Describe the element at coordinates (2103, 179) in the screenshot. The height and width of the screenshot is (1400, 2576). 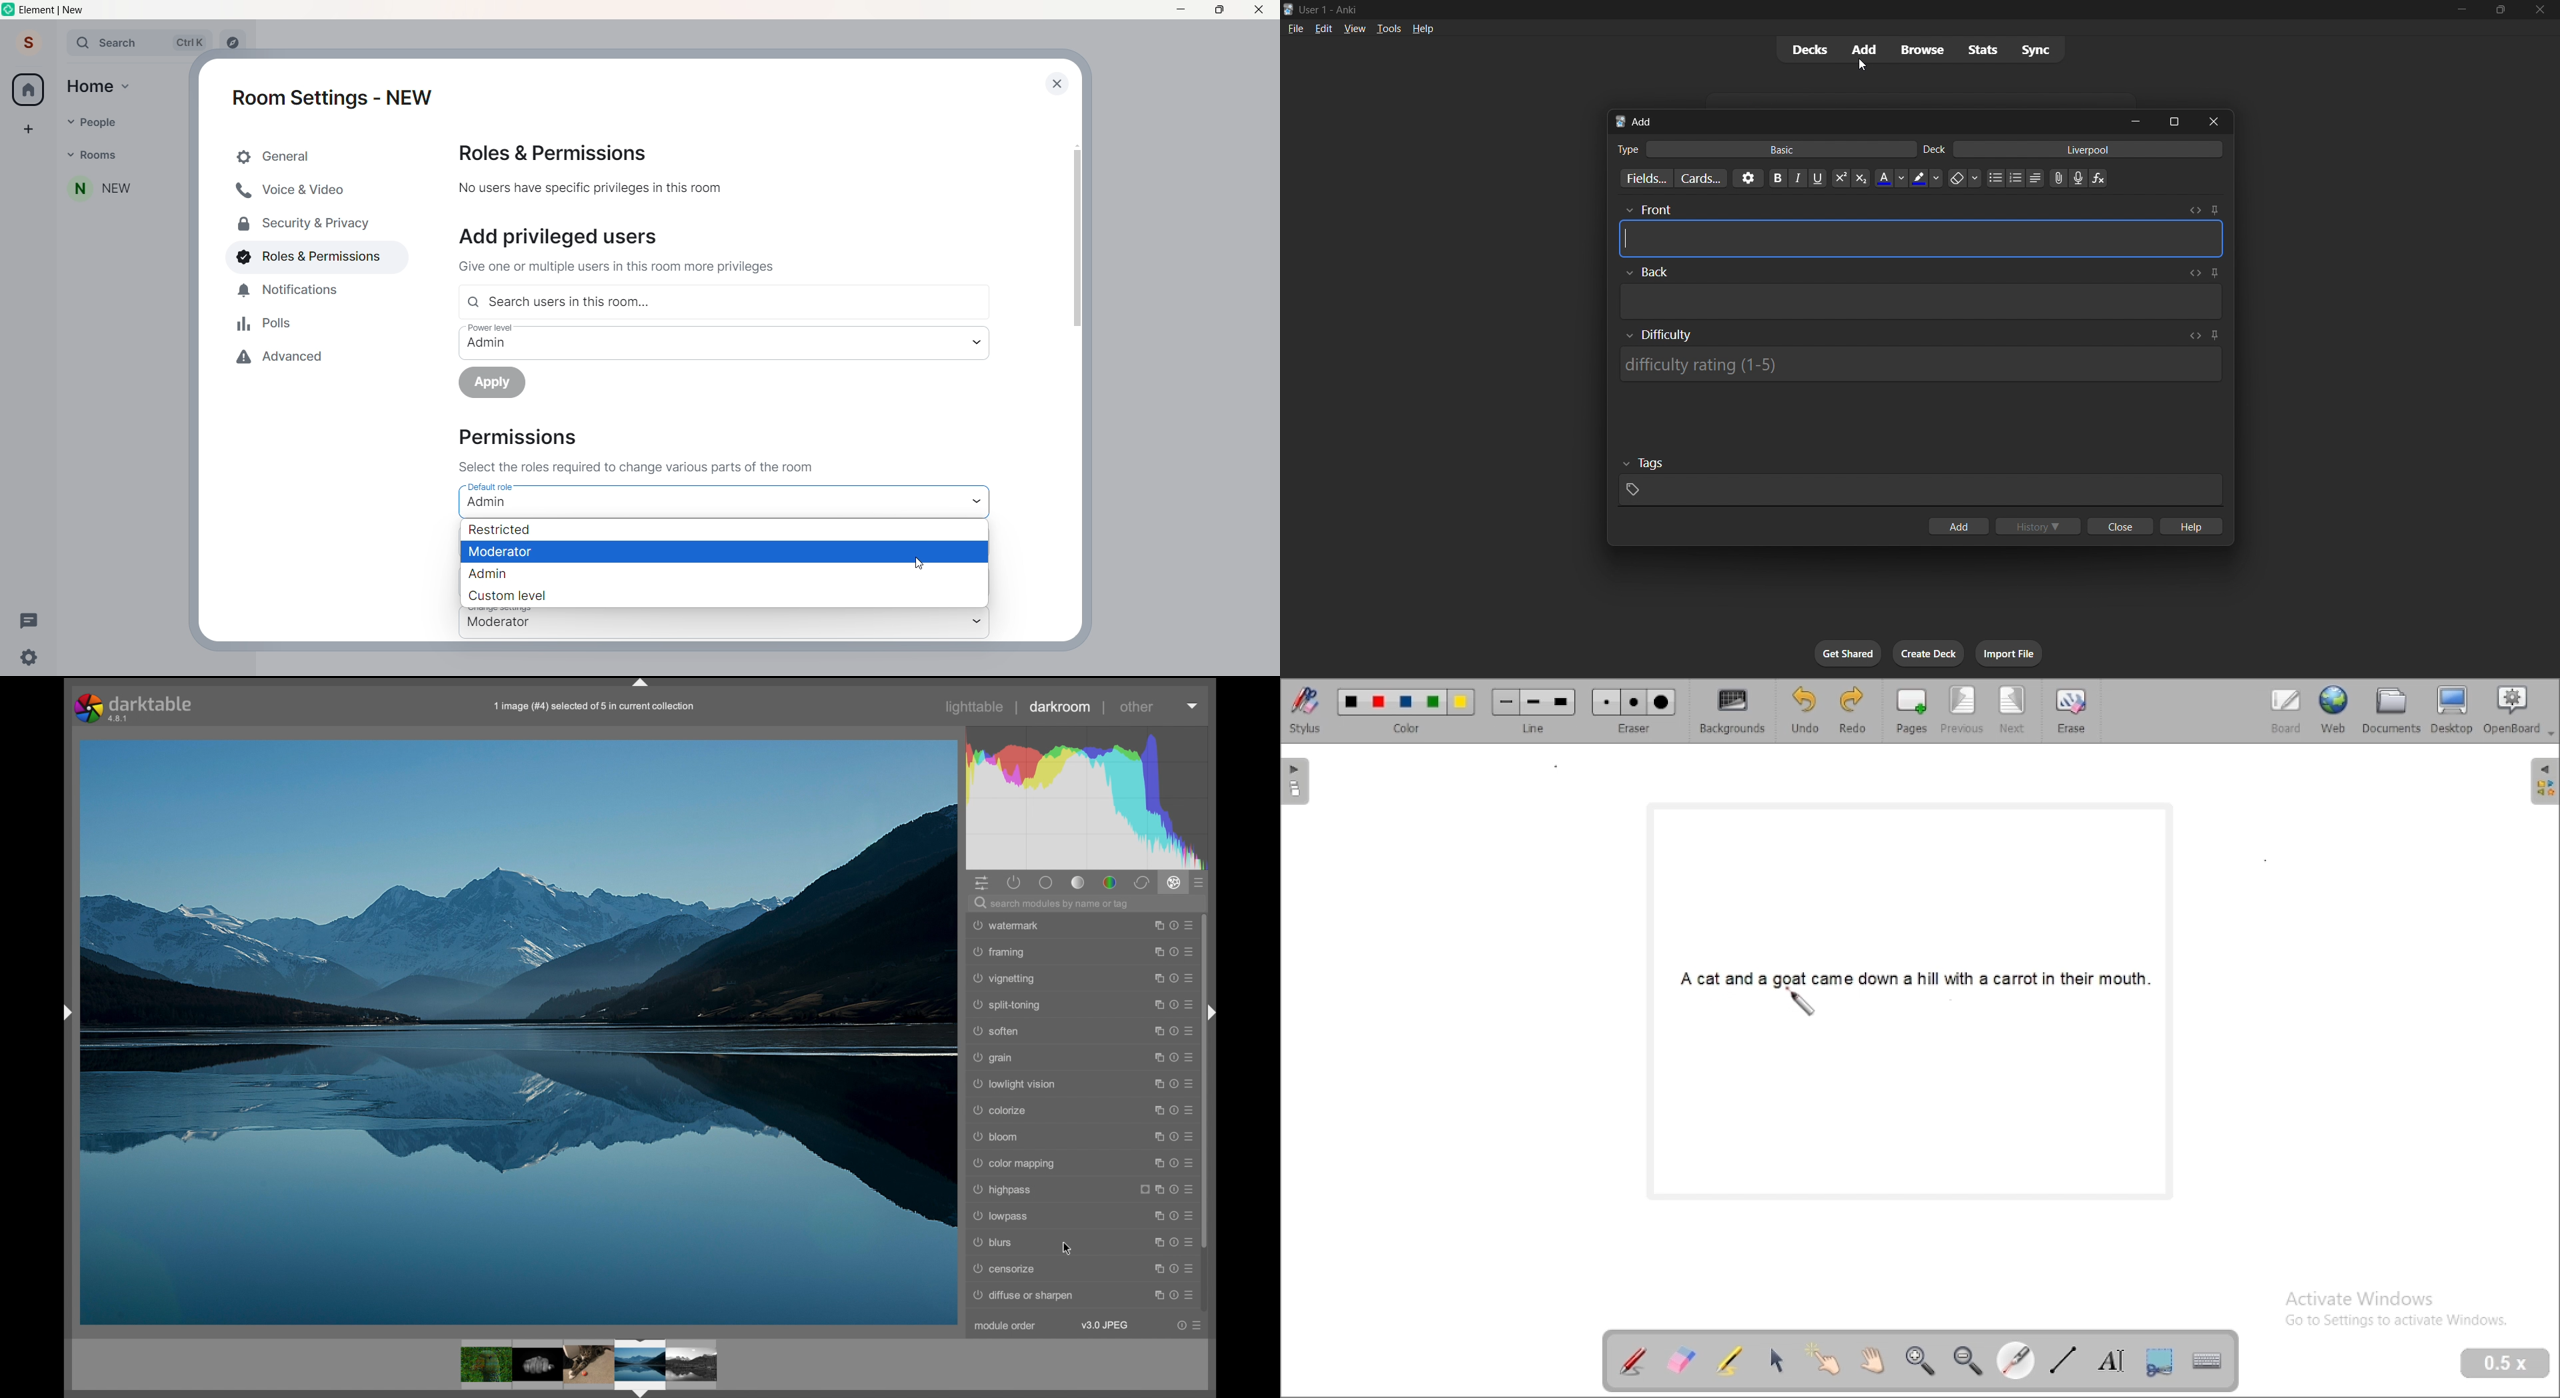
I see `function` at that location.